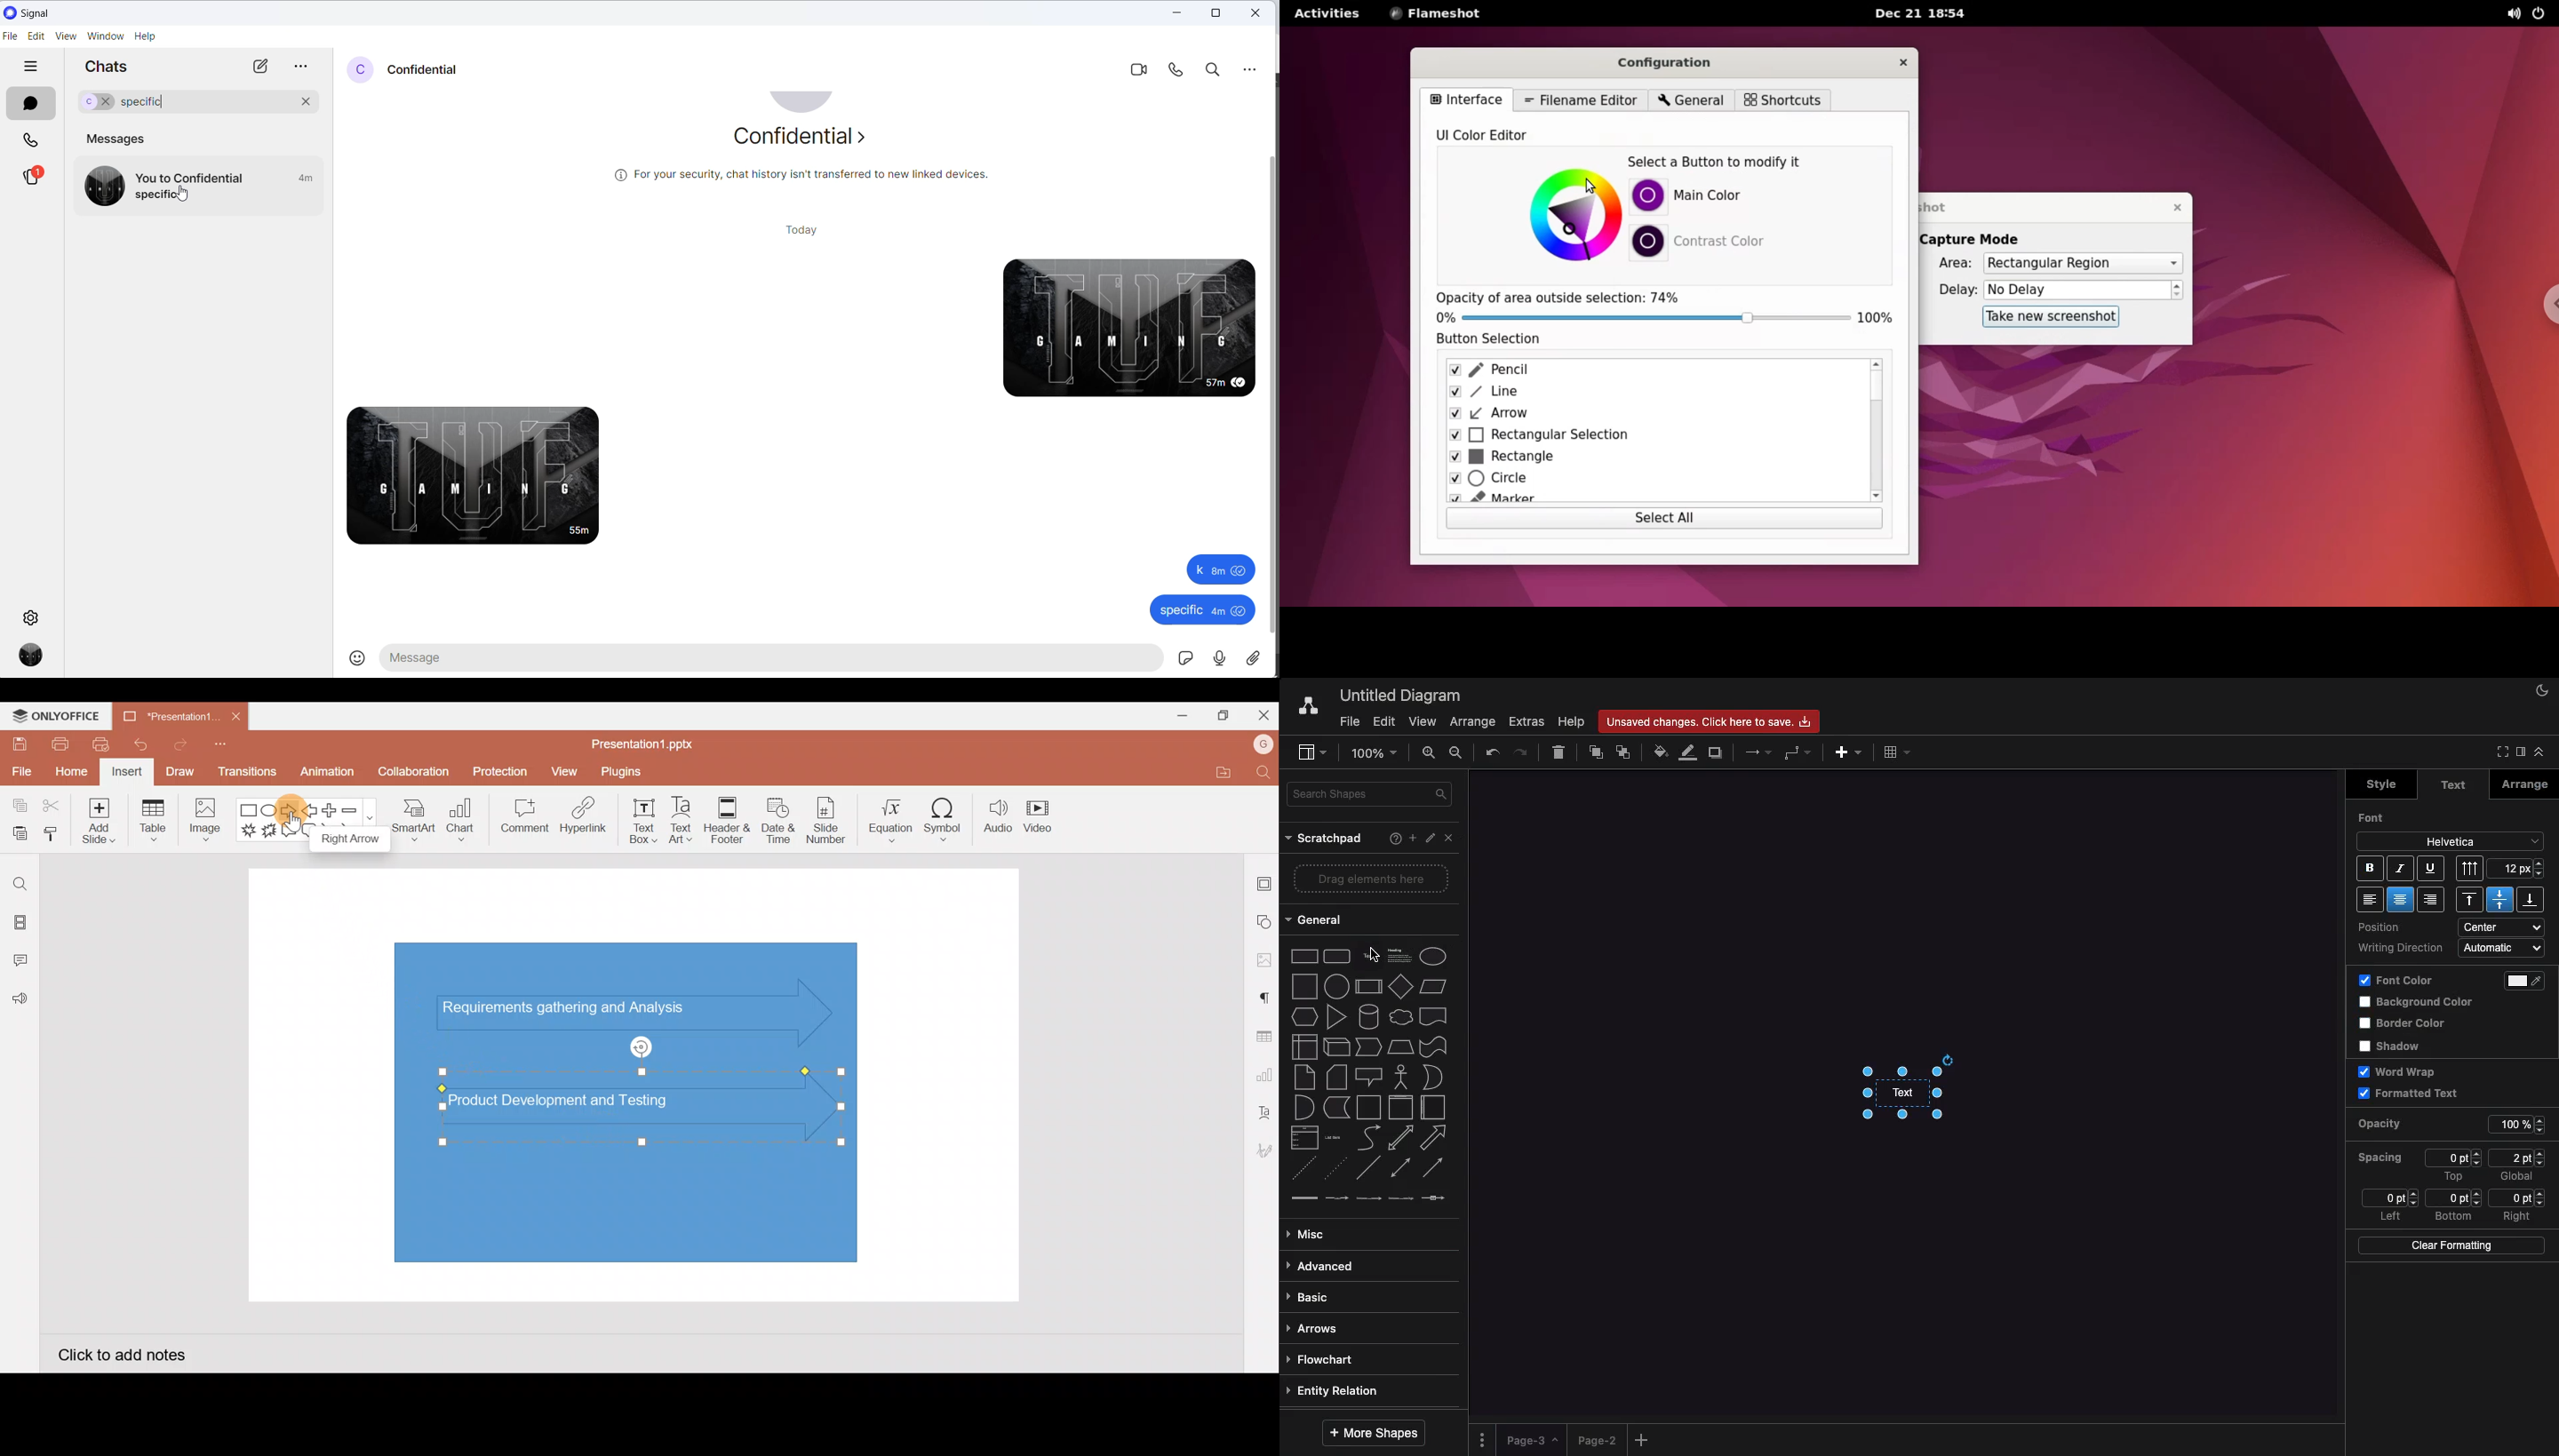 The height and width of the screenshot is (1456, 2576). Describe the element at coordinates (1337, 1076) in the screenshot. I see `card` at that location.